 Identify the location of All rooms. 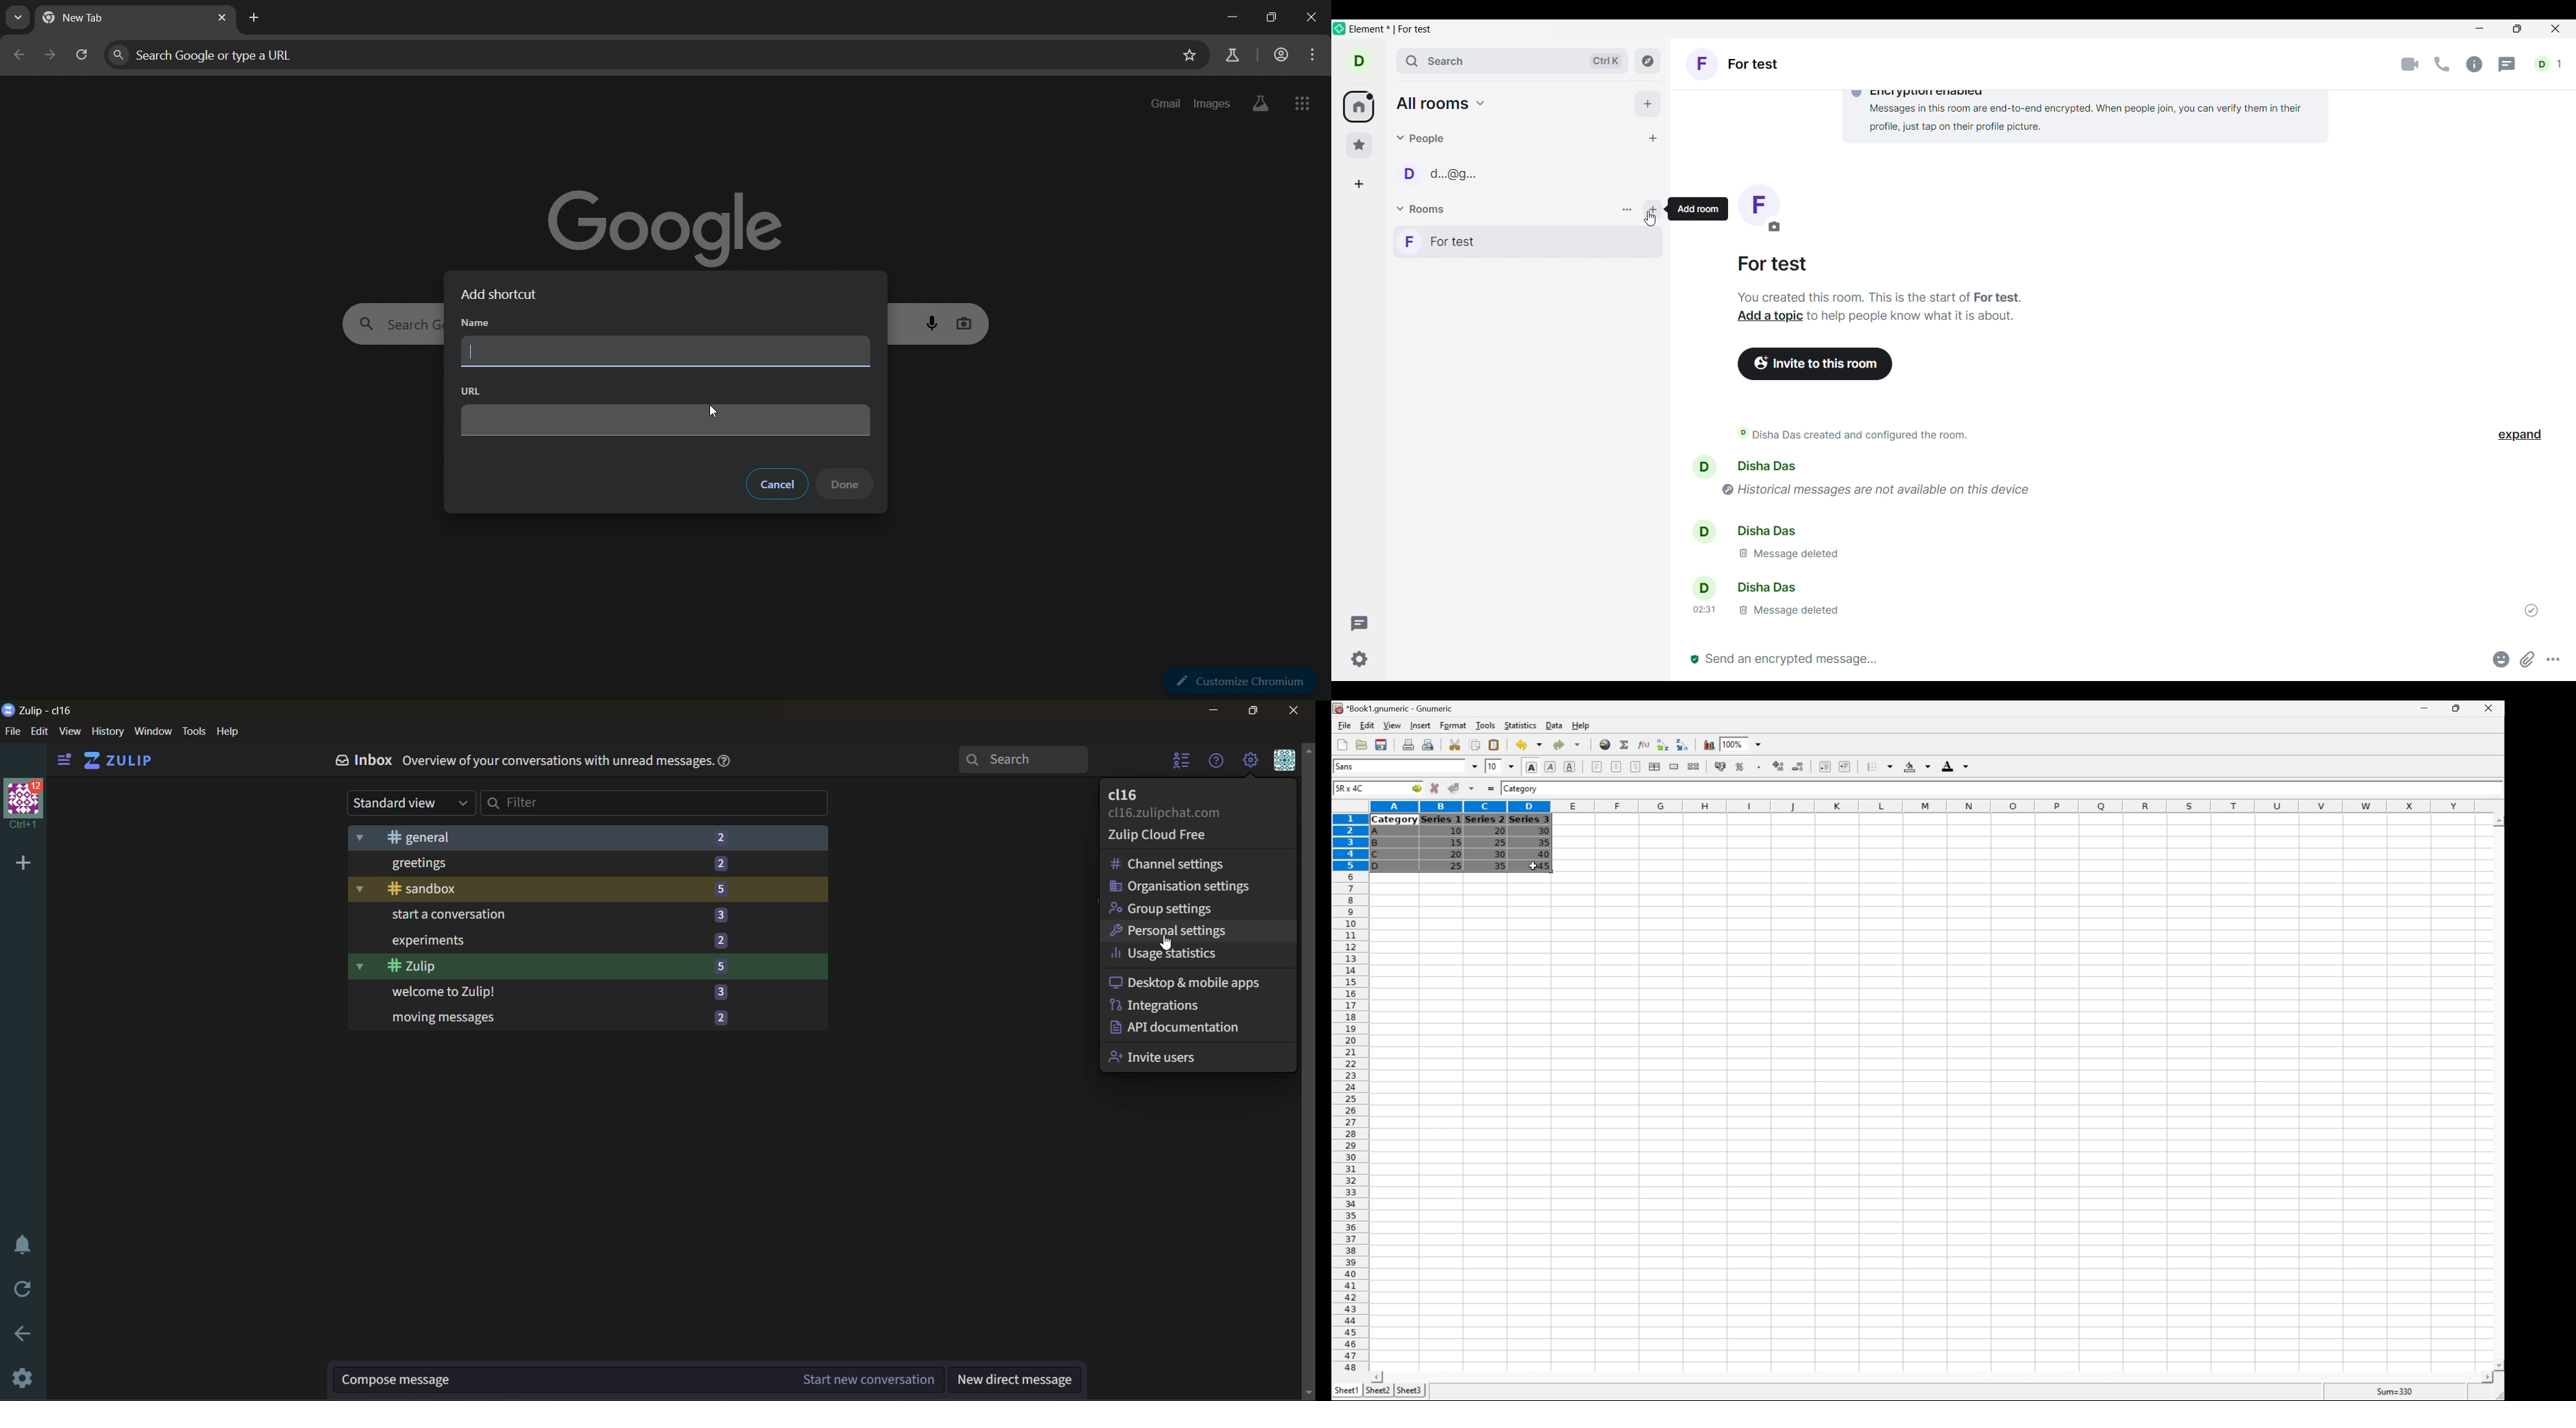
(1441, 103).